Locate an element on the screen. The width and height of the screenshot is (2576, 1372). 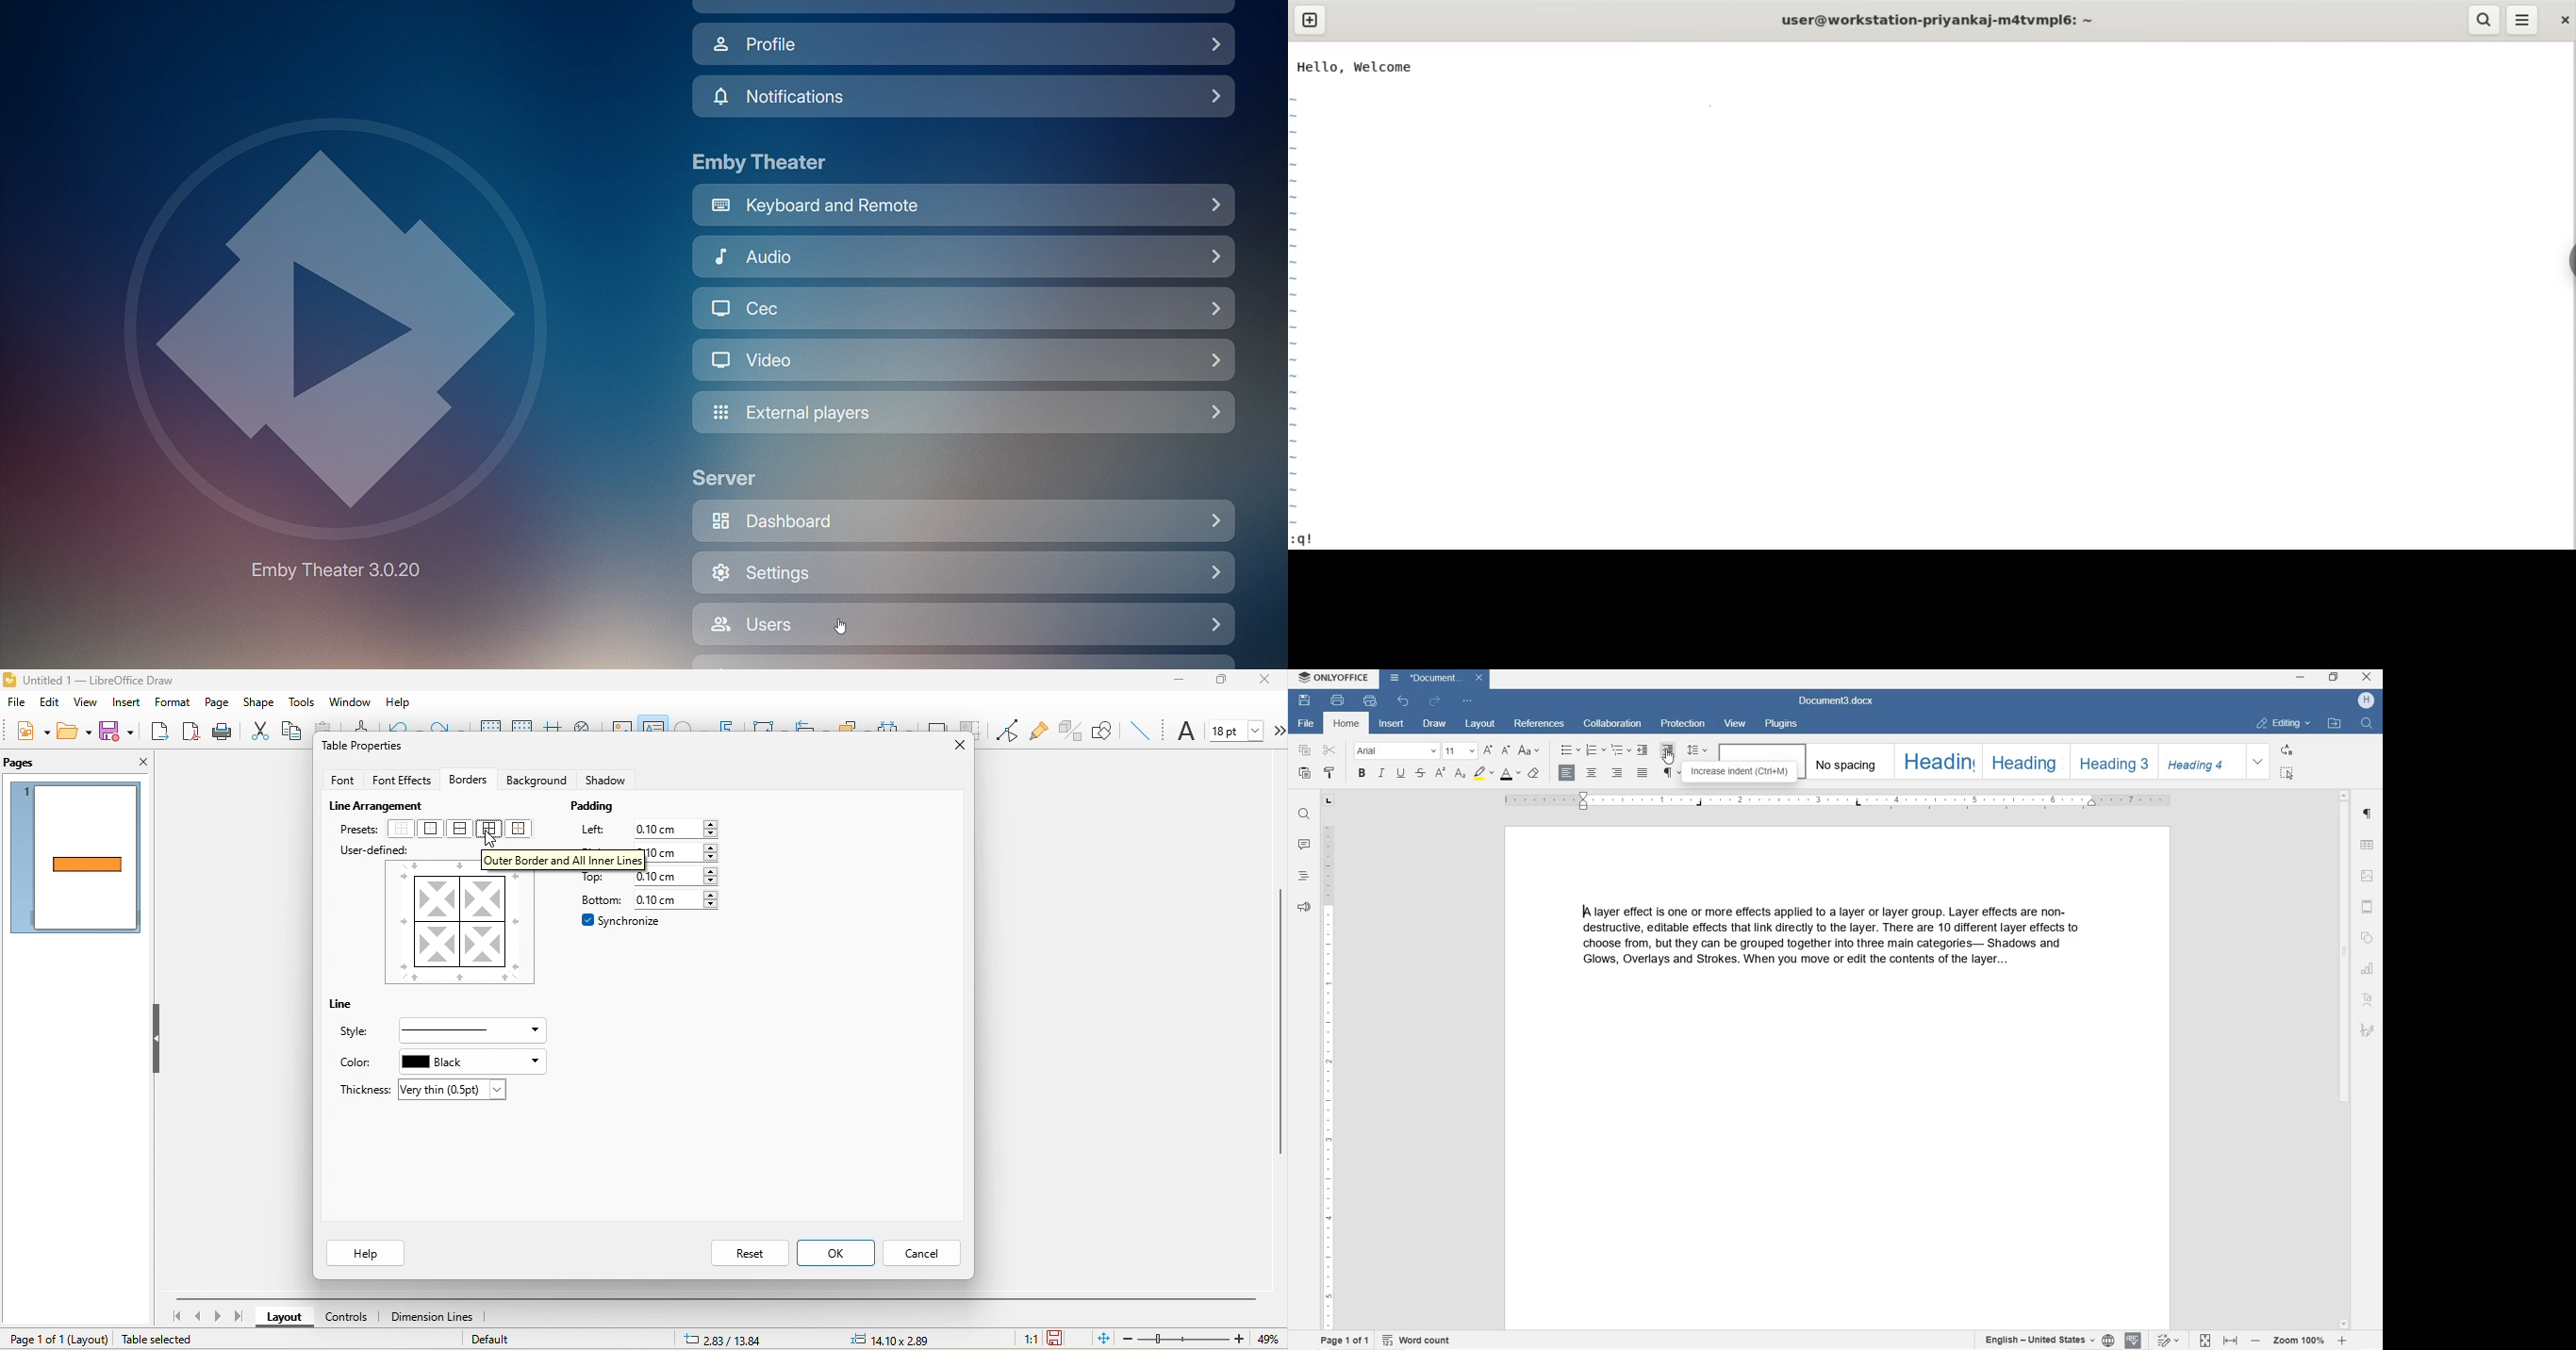
TEXT EDITOR POSITION is located at coordinates (1584, 911).